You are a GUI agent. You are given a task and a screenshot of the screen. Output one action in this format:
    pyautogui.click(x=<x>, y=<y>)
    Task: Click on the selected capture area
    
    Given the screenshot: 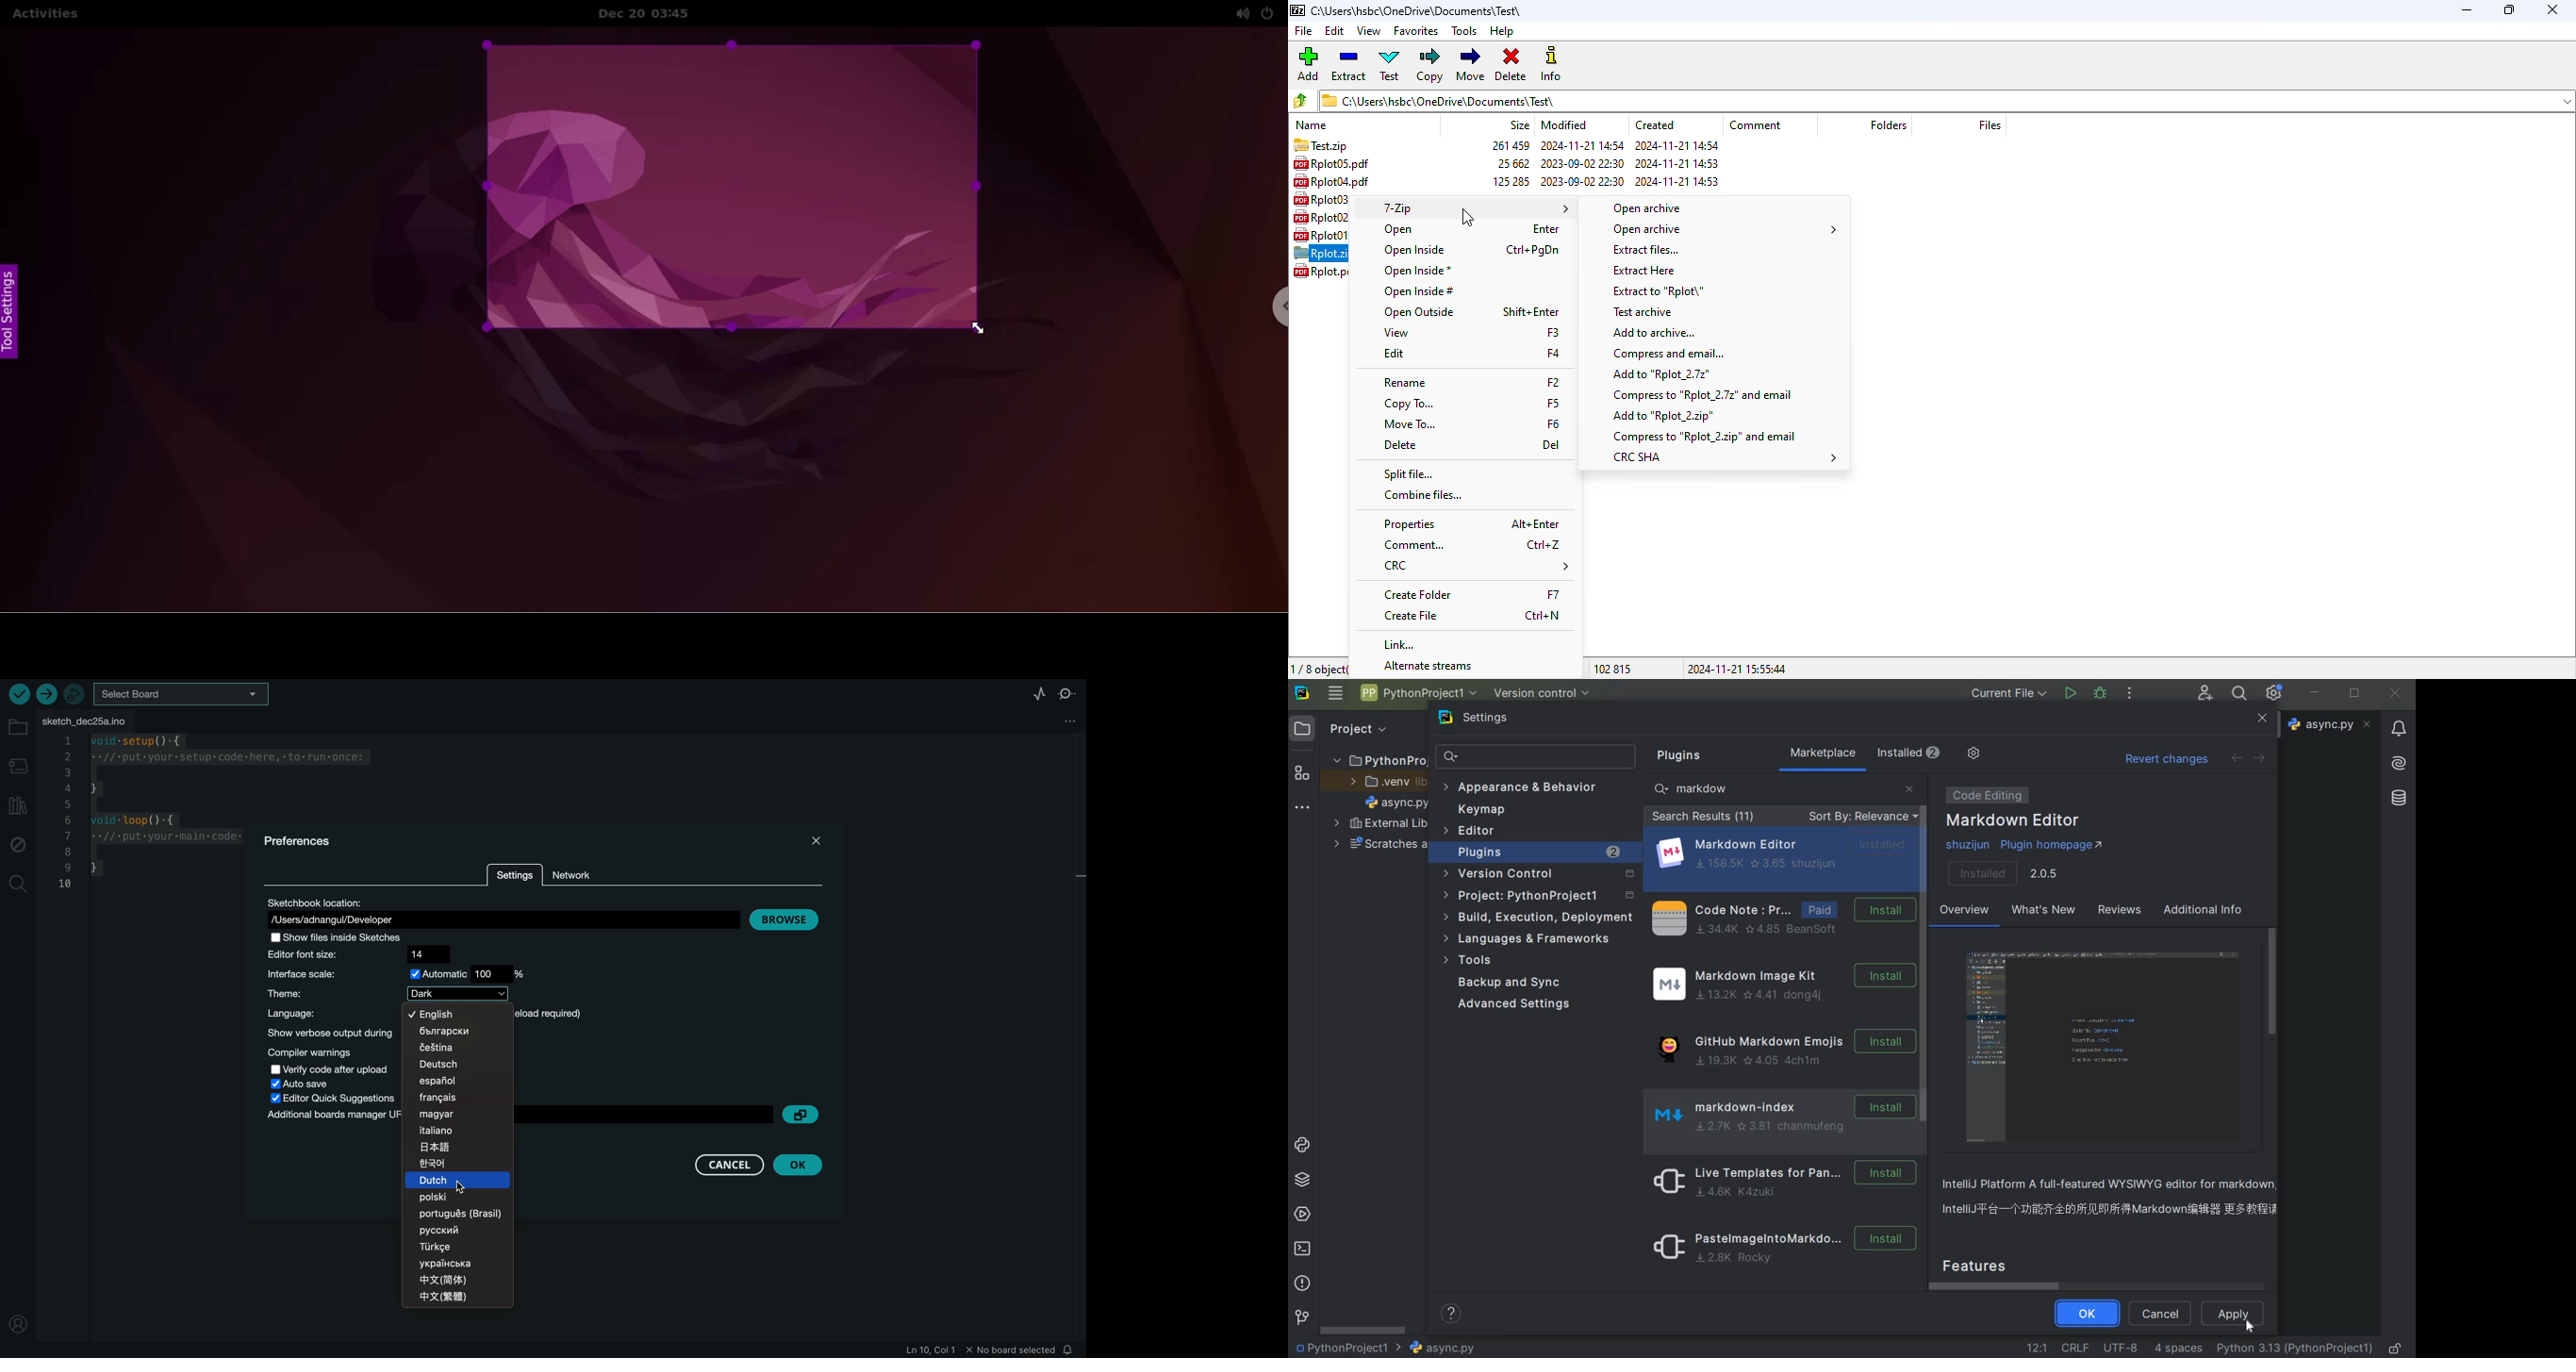 What is the action you would take?
    pyautogui.click(x=732, y=186)
    